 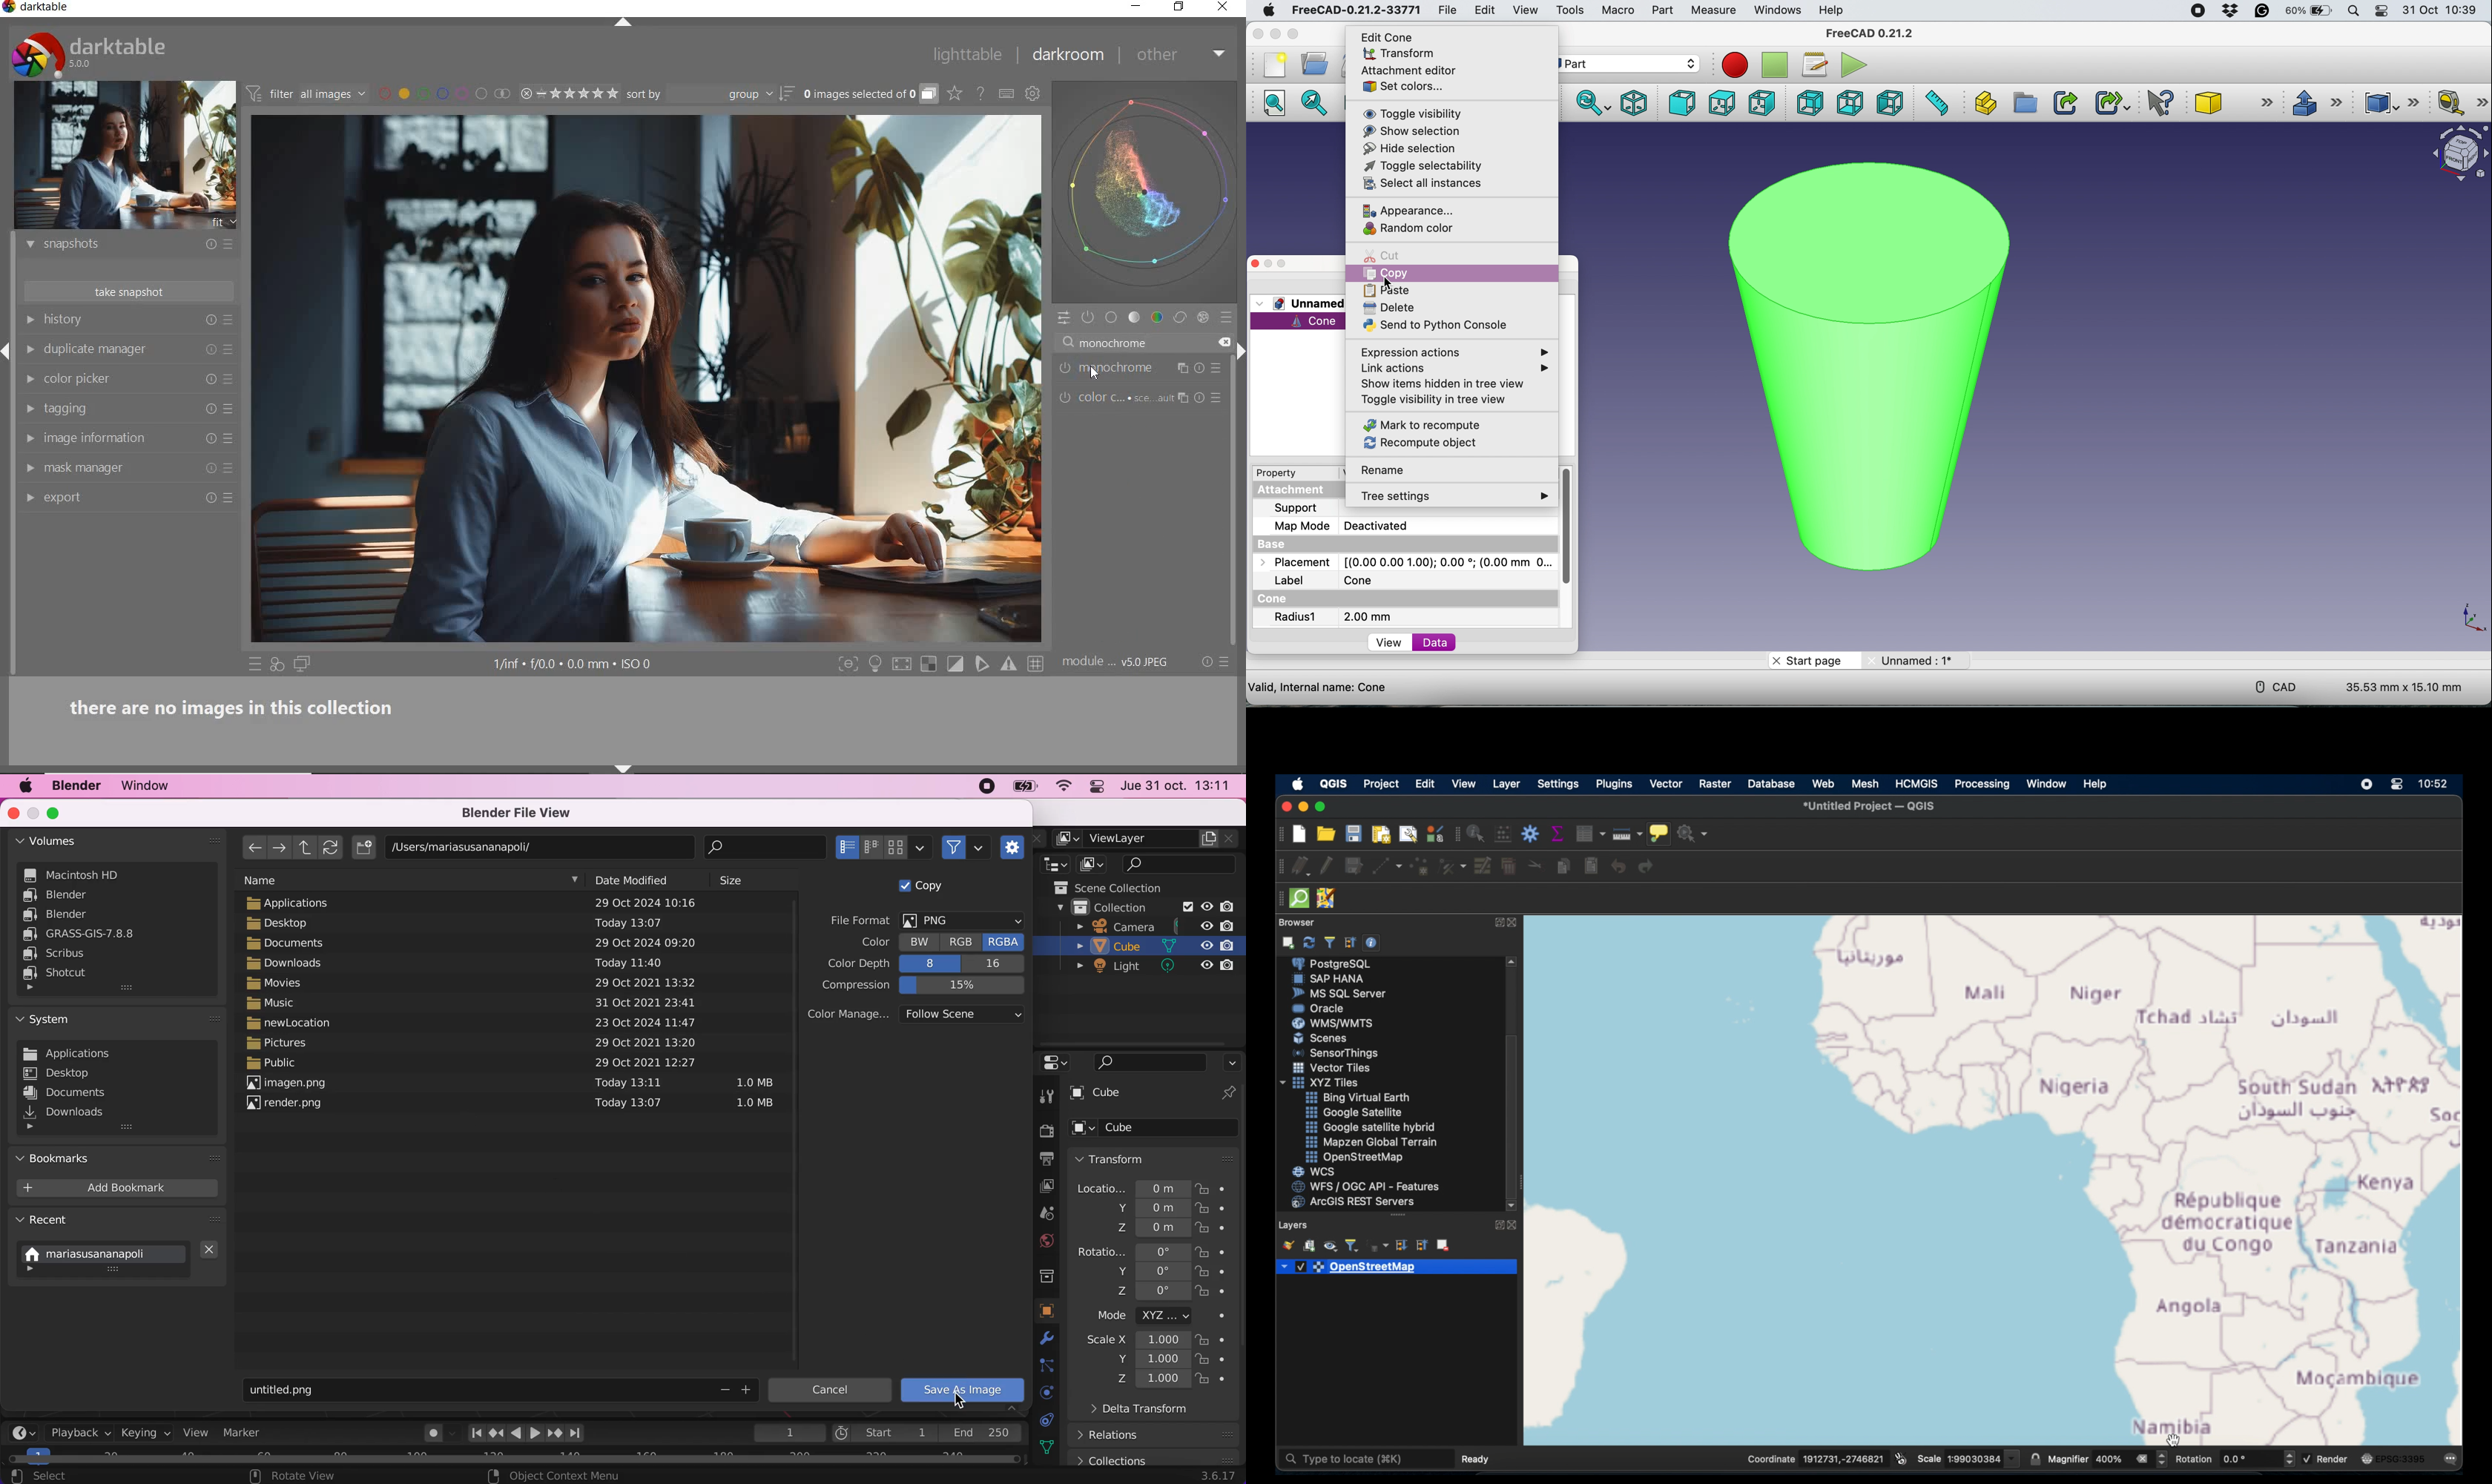 What do you see at coordinates (1311, 33) in the screenshot?
I see `maximise` at bounding box center [1311, 33].